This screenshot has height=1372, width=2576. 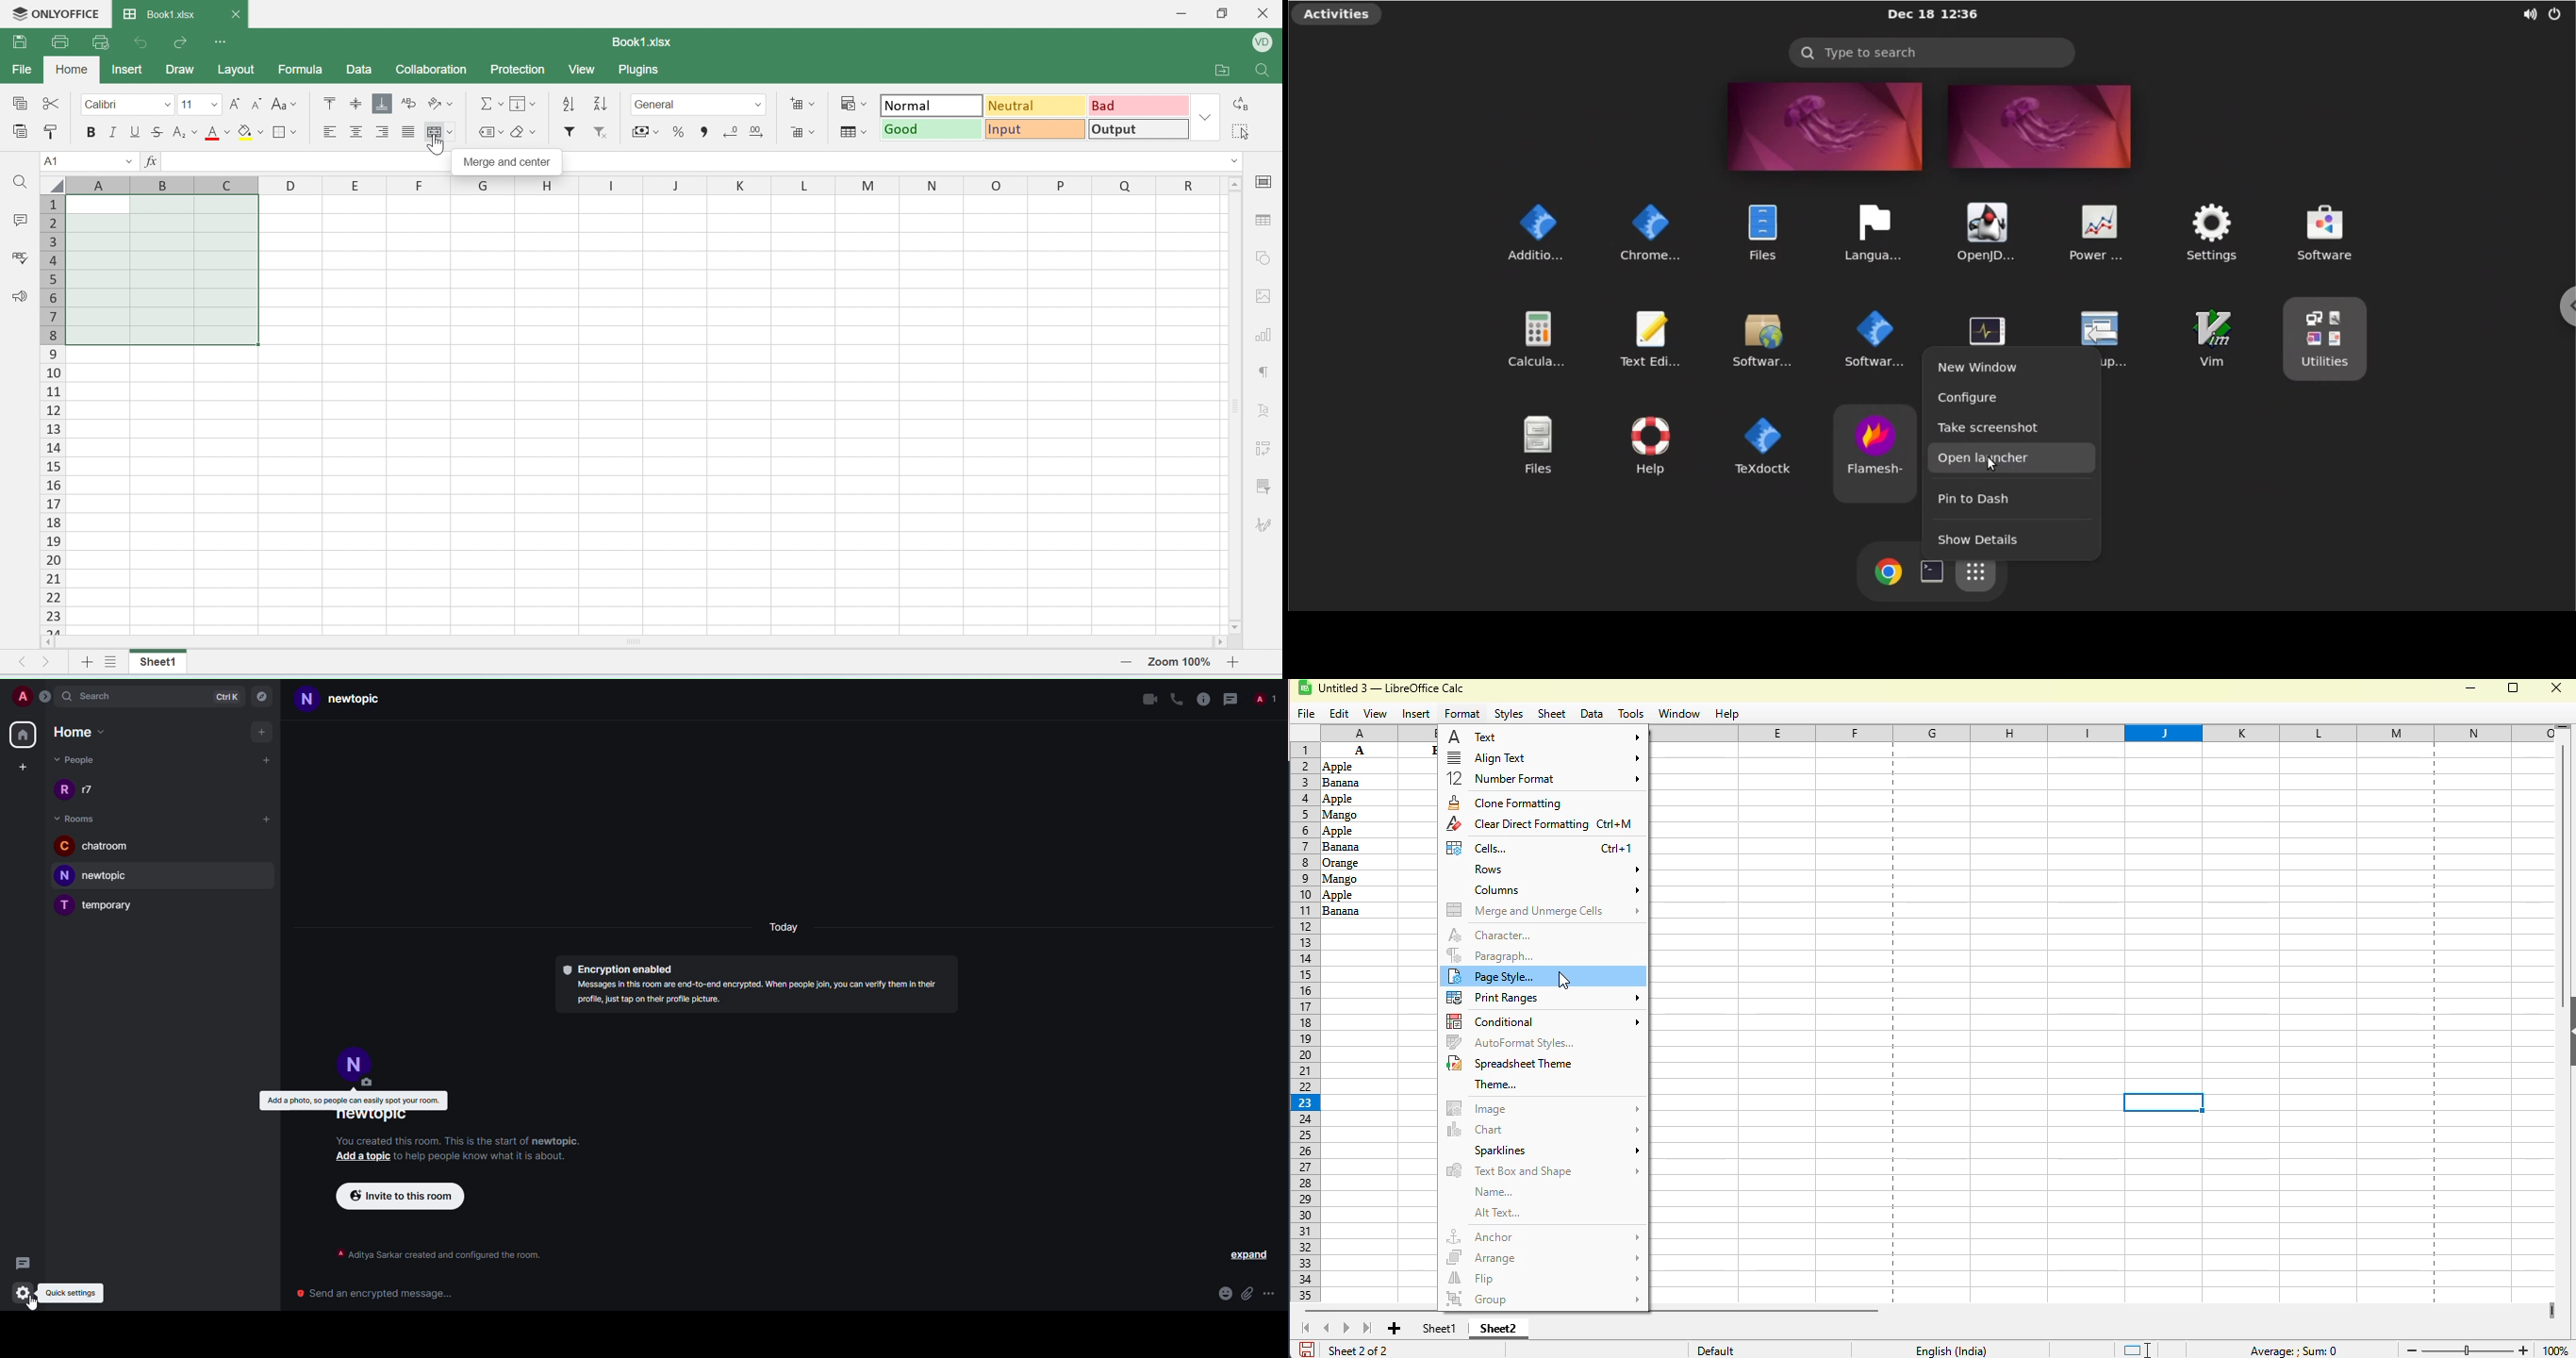 I want to click on comma, so click(x=710, y=132).